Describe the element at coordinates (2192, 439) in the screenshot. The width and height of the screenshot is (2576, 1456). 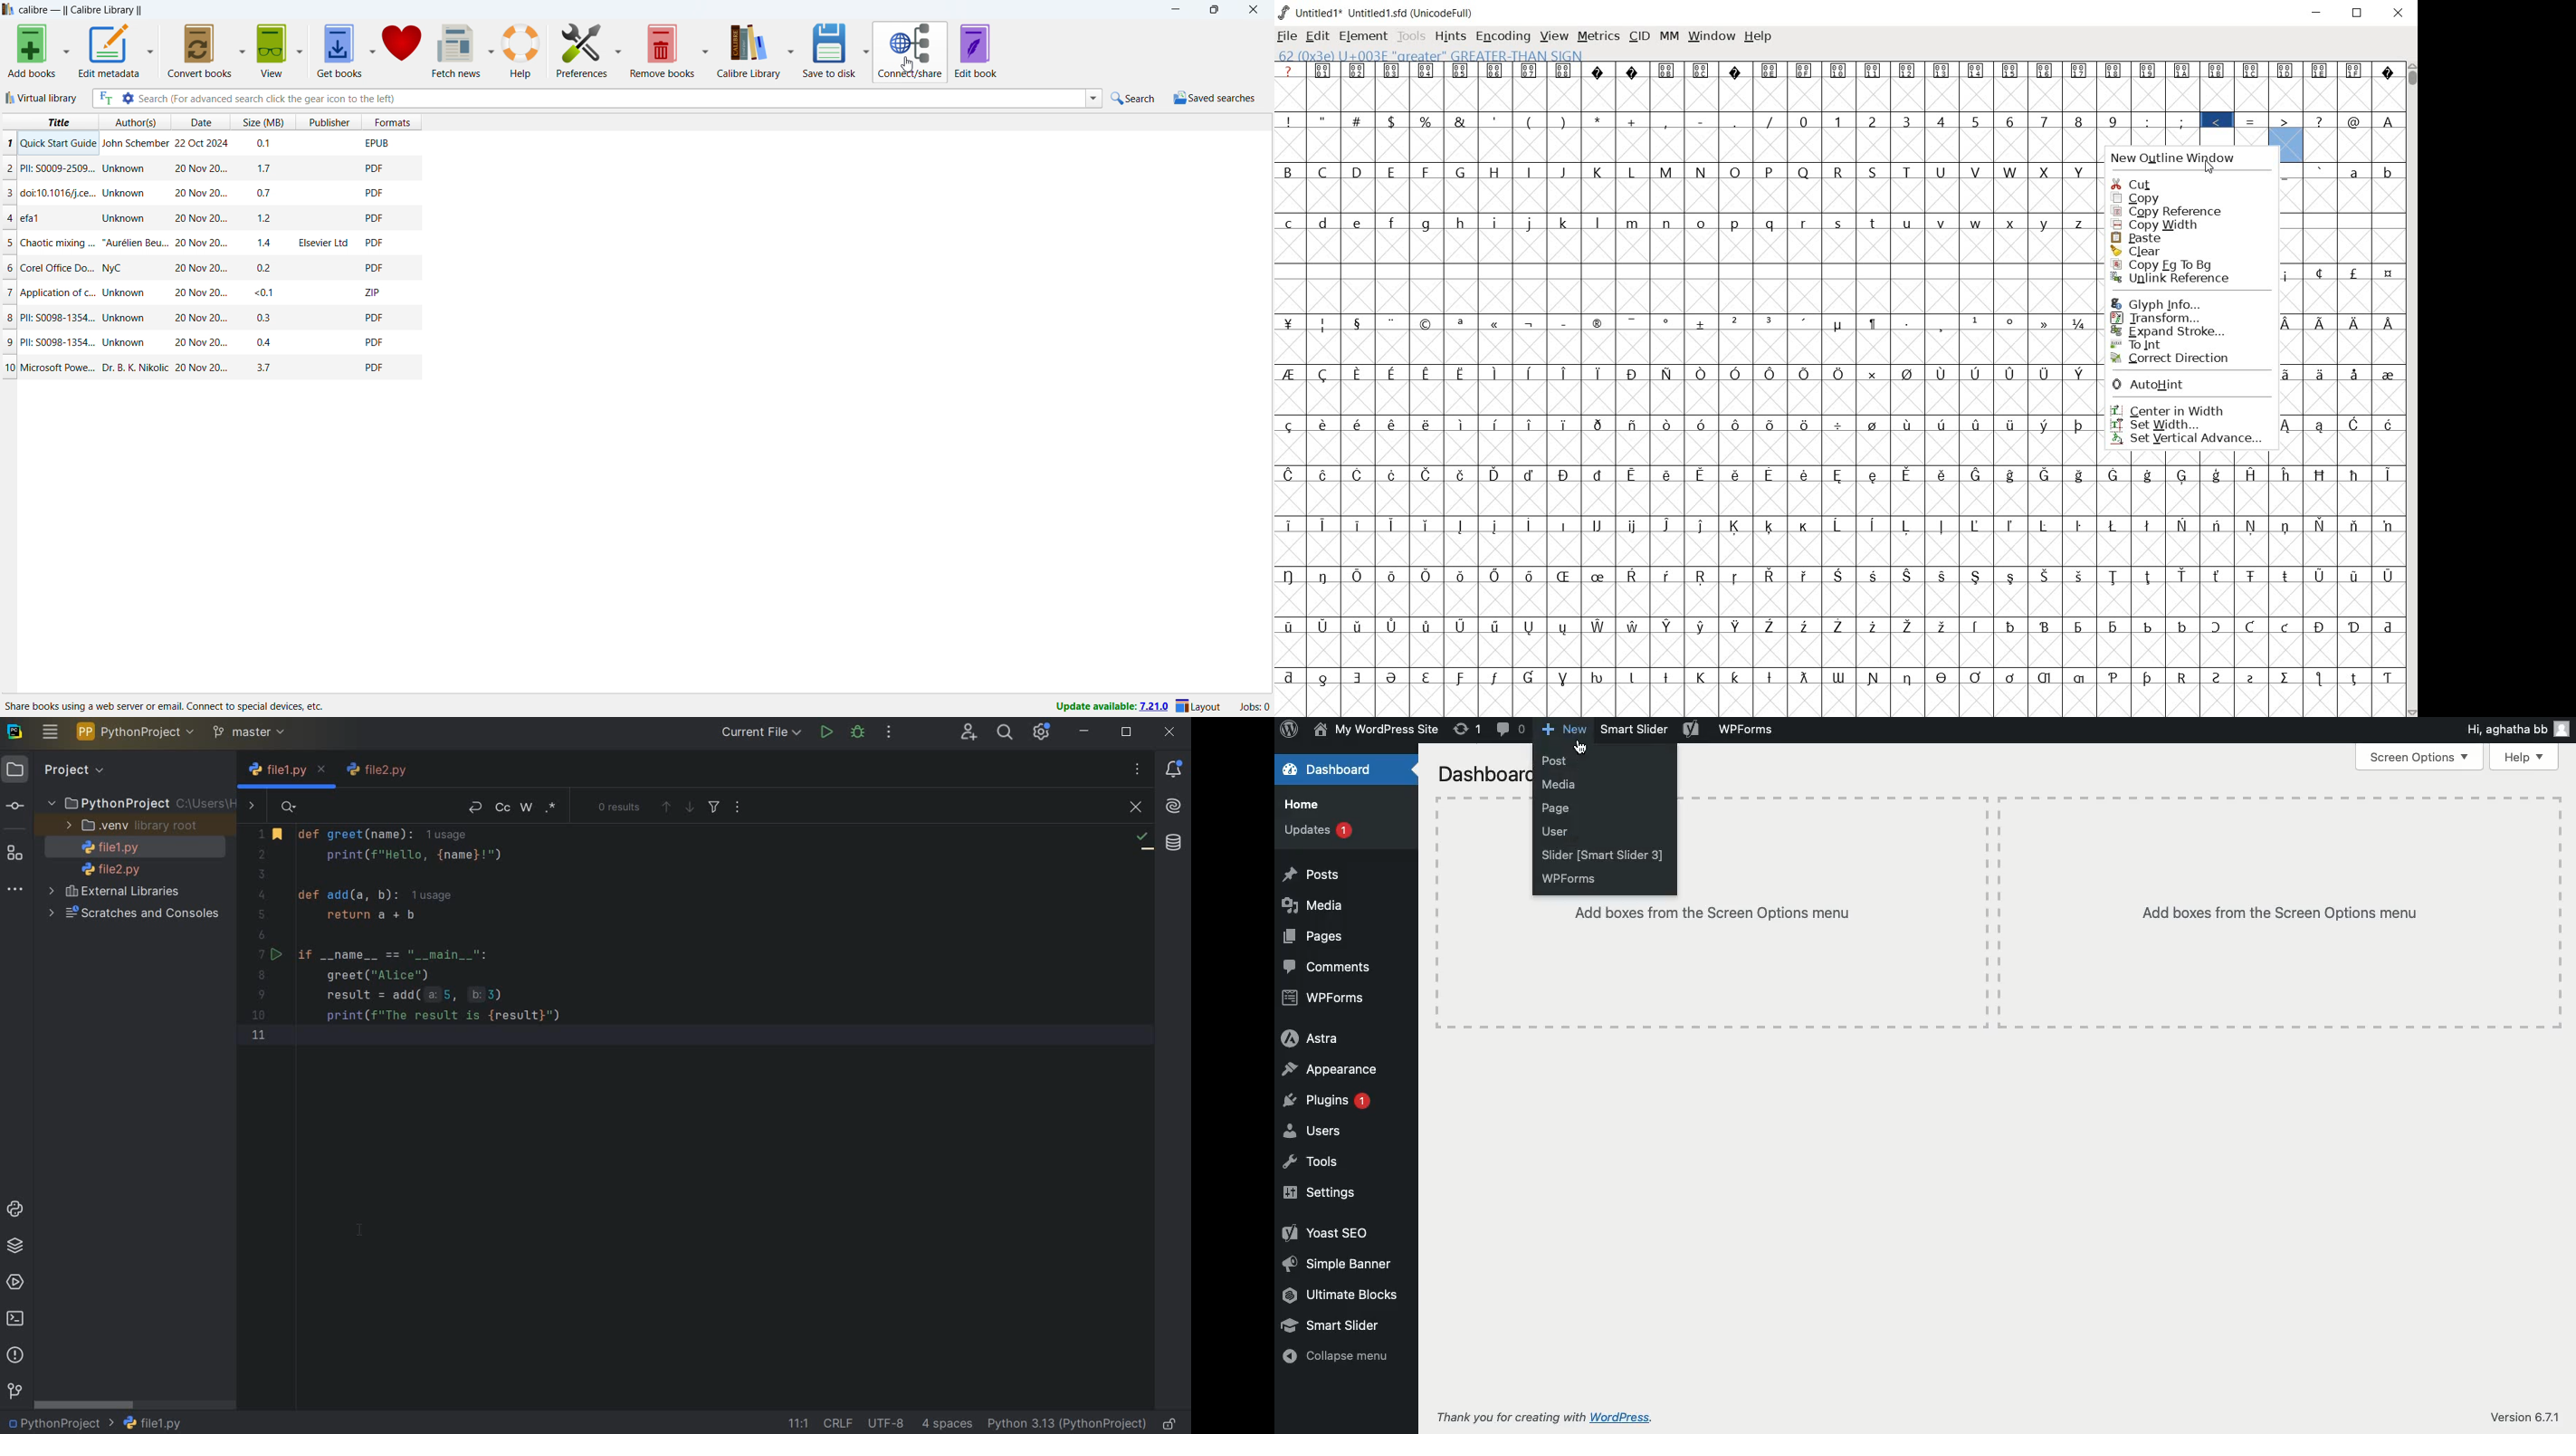
I see `set vertical advance` at that location.